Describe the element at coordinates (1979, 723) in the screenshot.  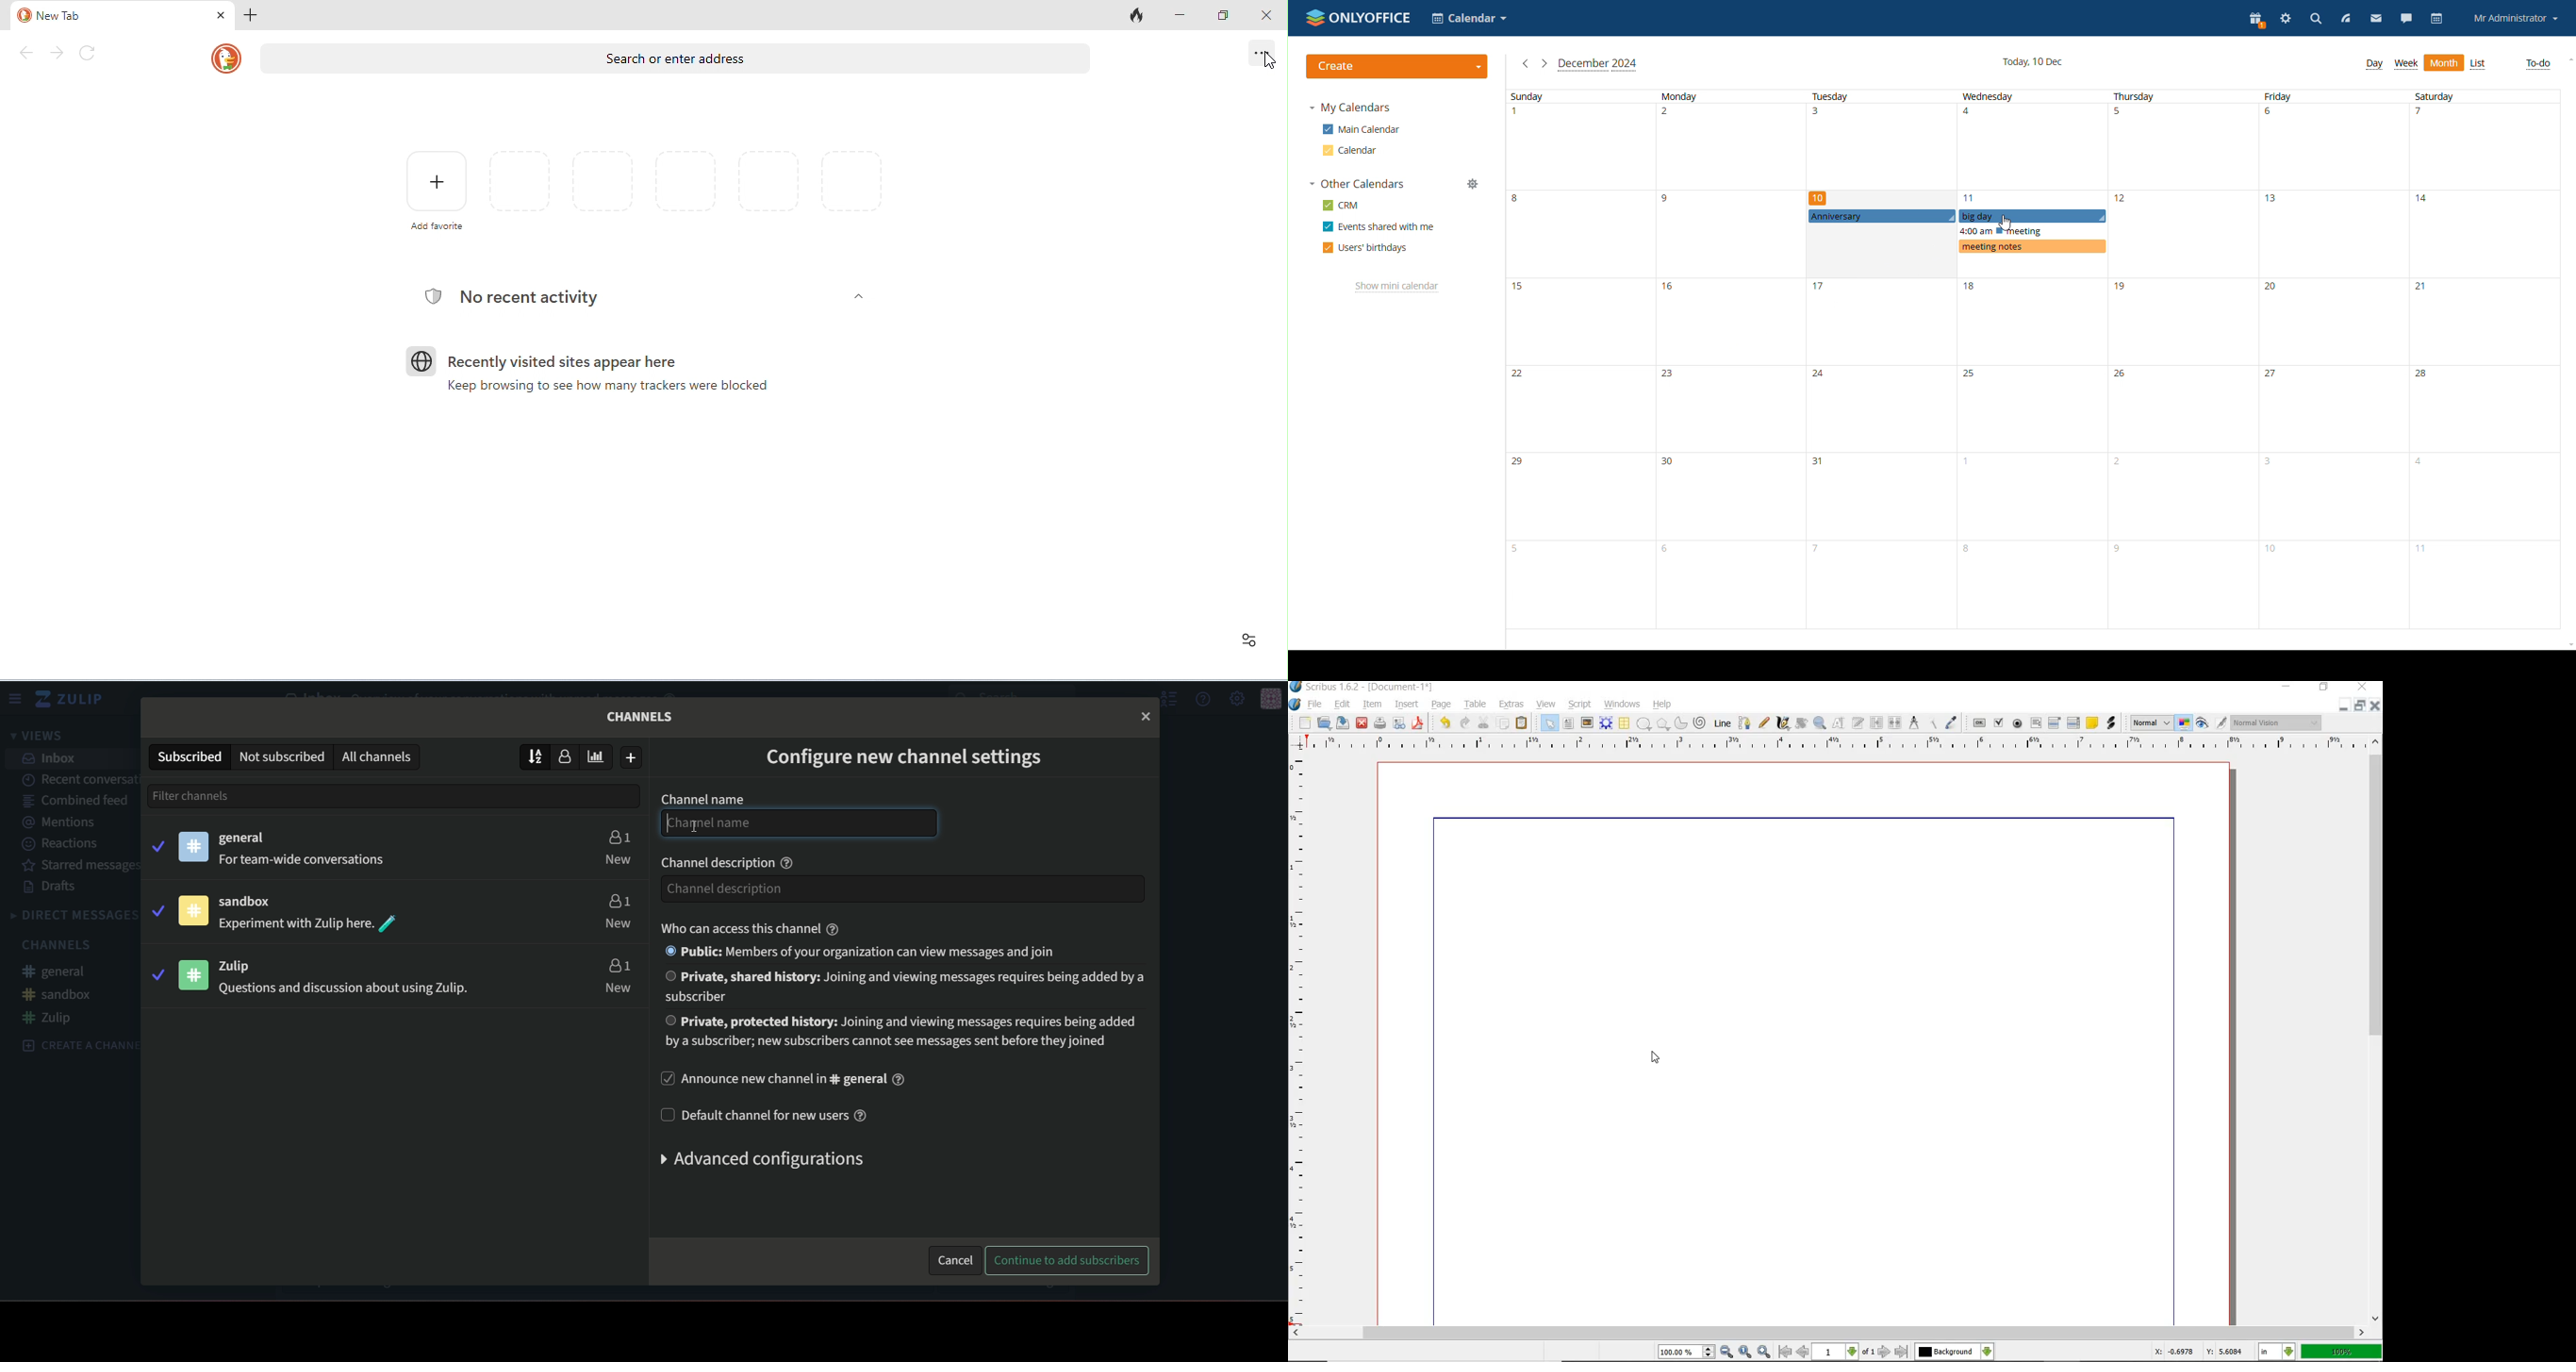
I see `PDF PUSH BUTTON` at that location.